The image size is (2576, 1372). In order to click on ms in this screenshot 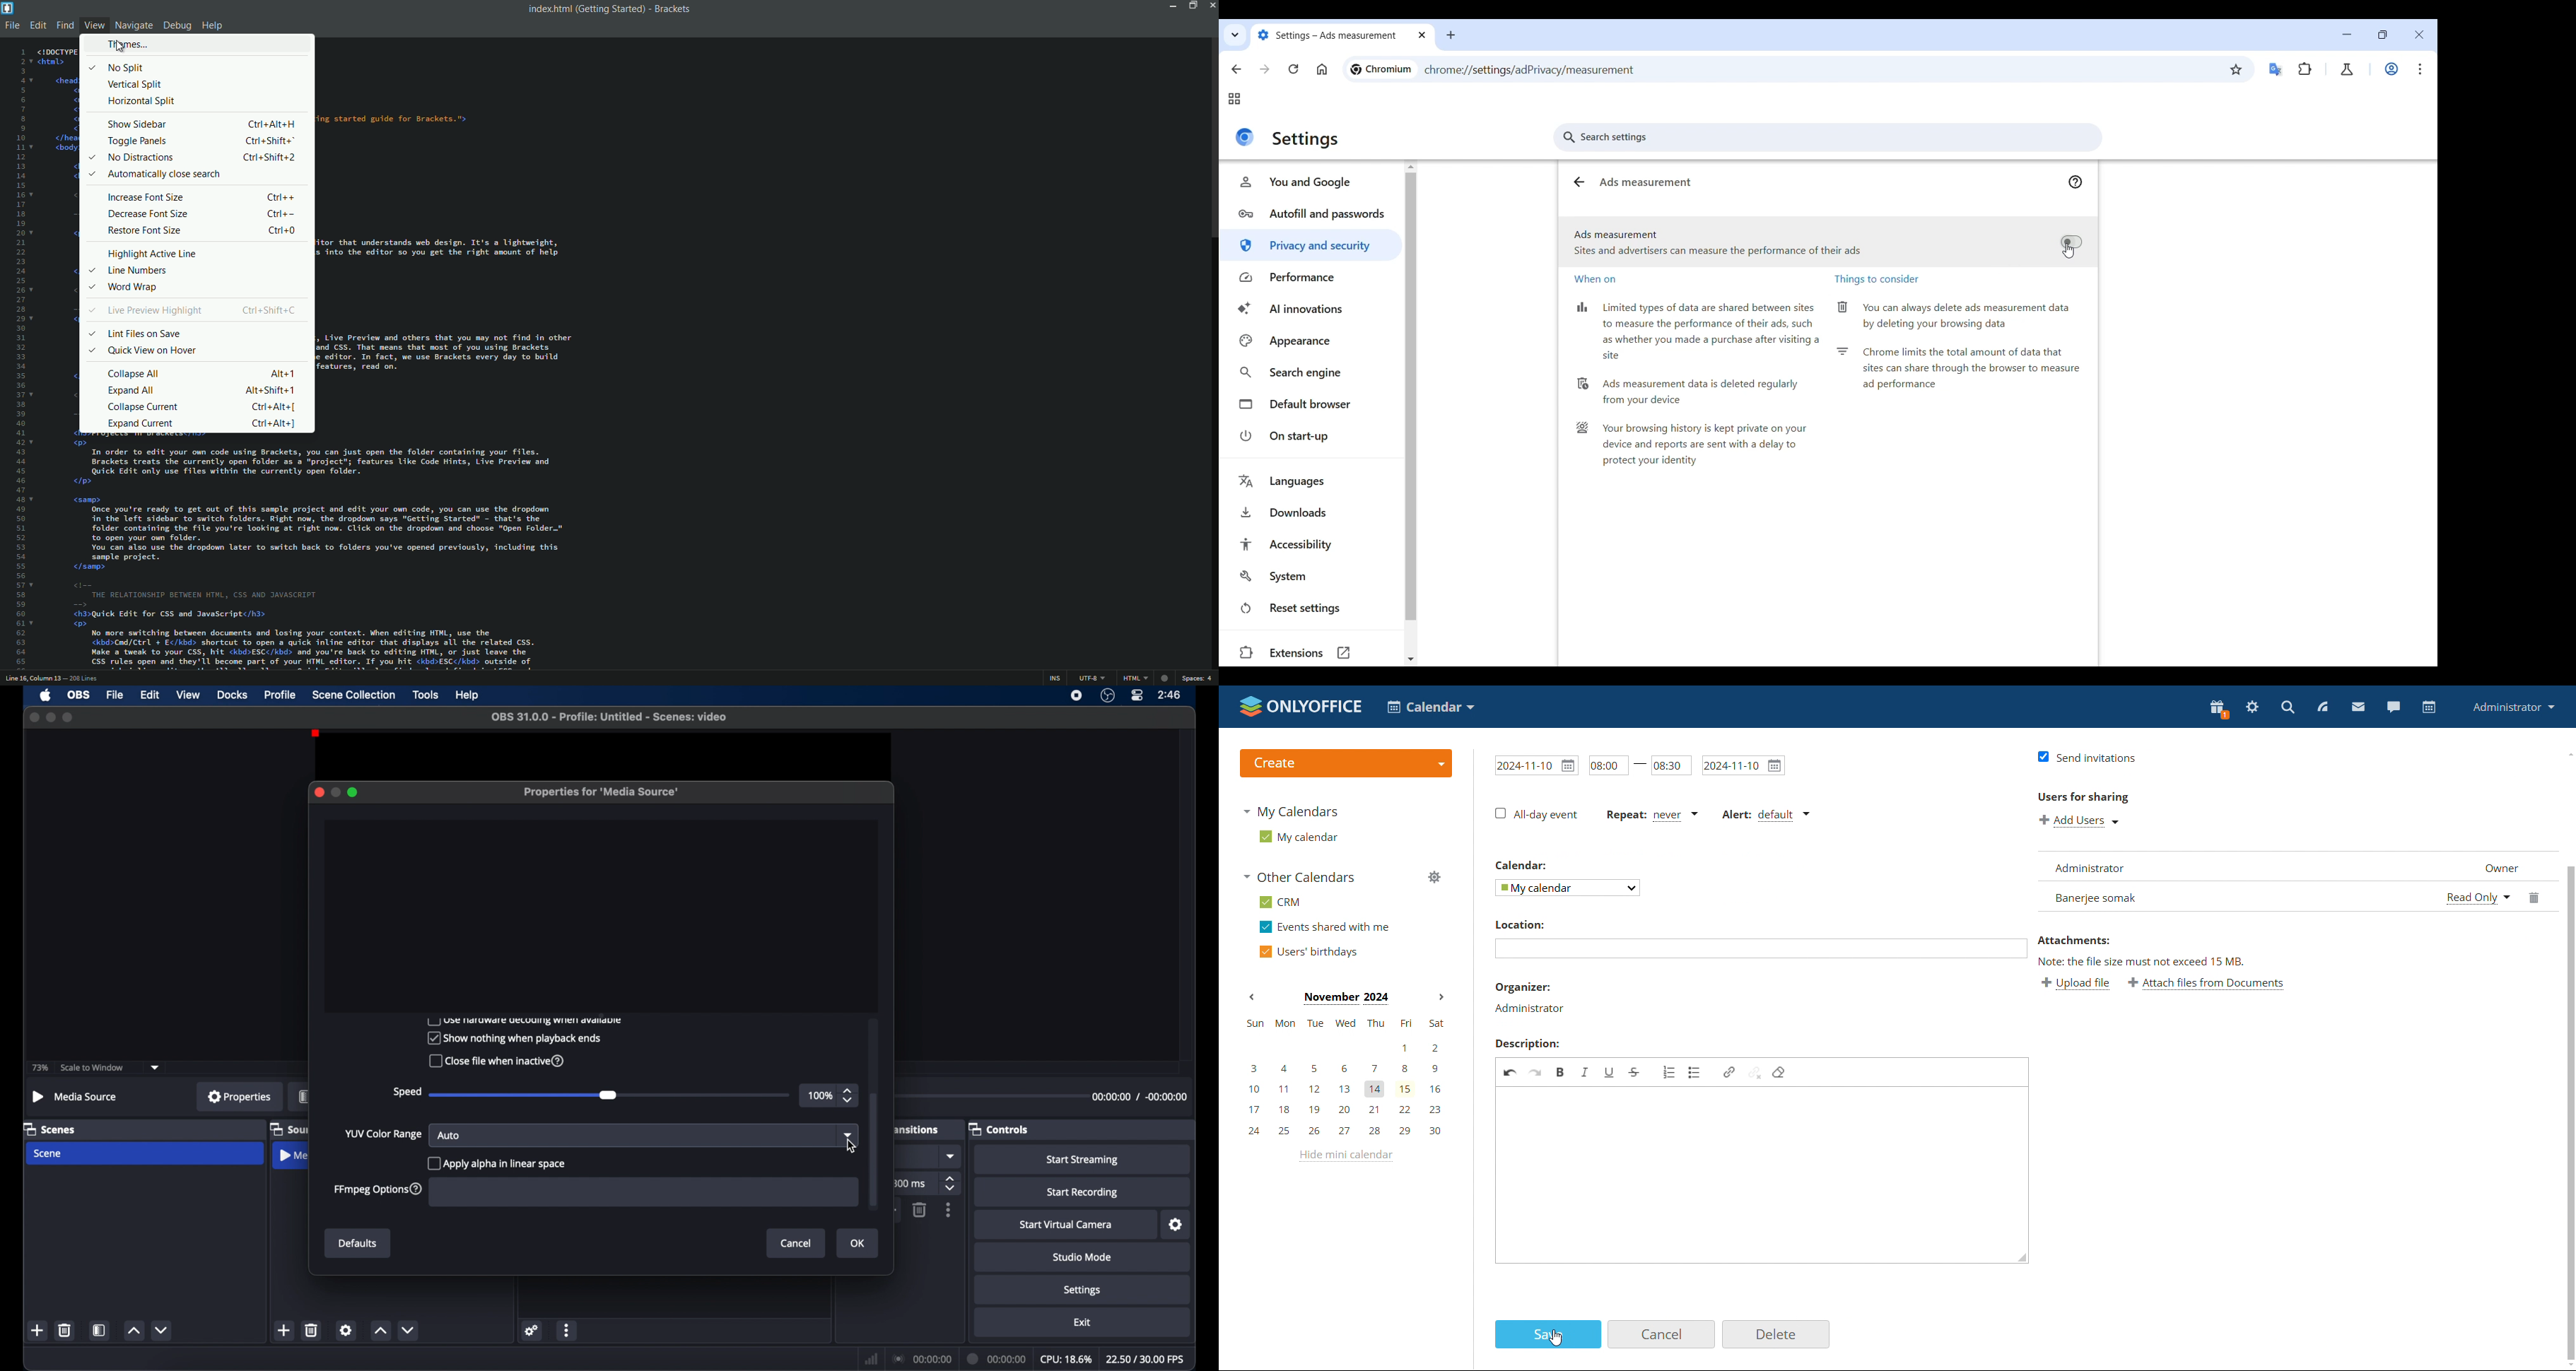, I will do `click(914, 1184)`.